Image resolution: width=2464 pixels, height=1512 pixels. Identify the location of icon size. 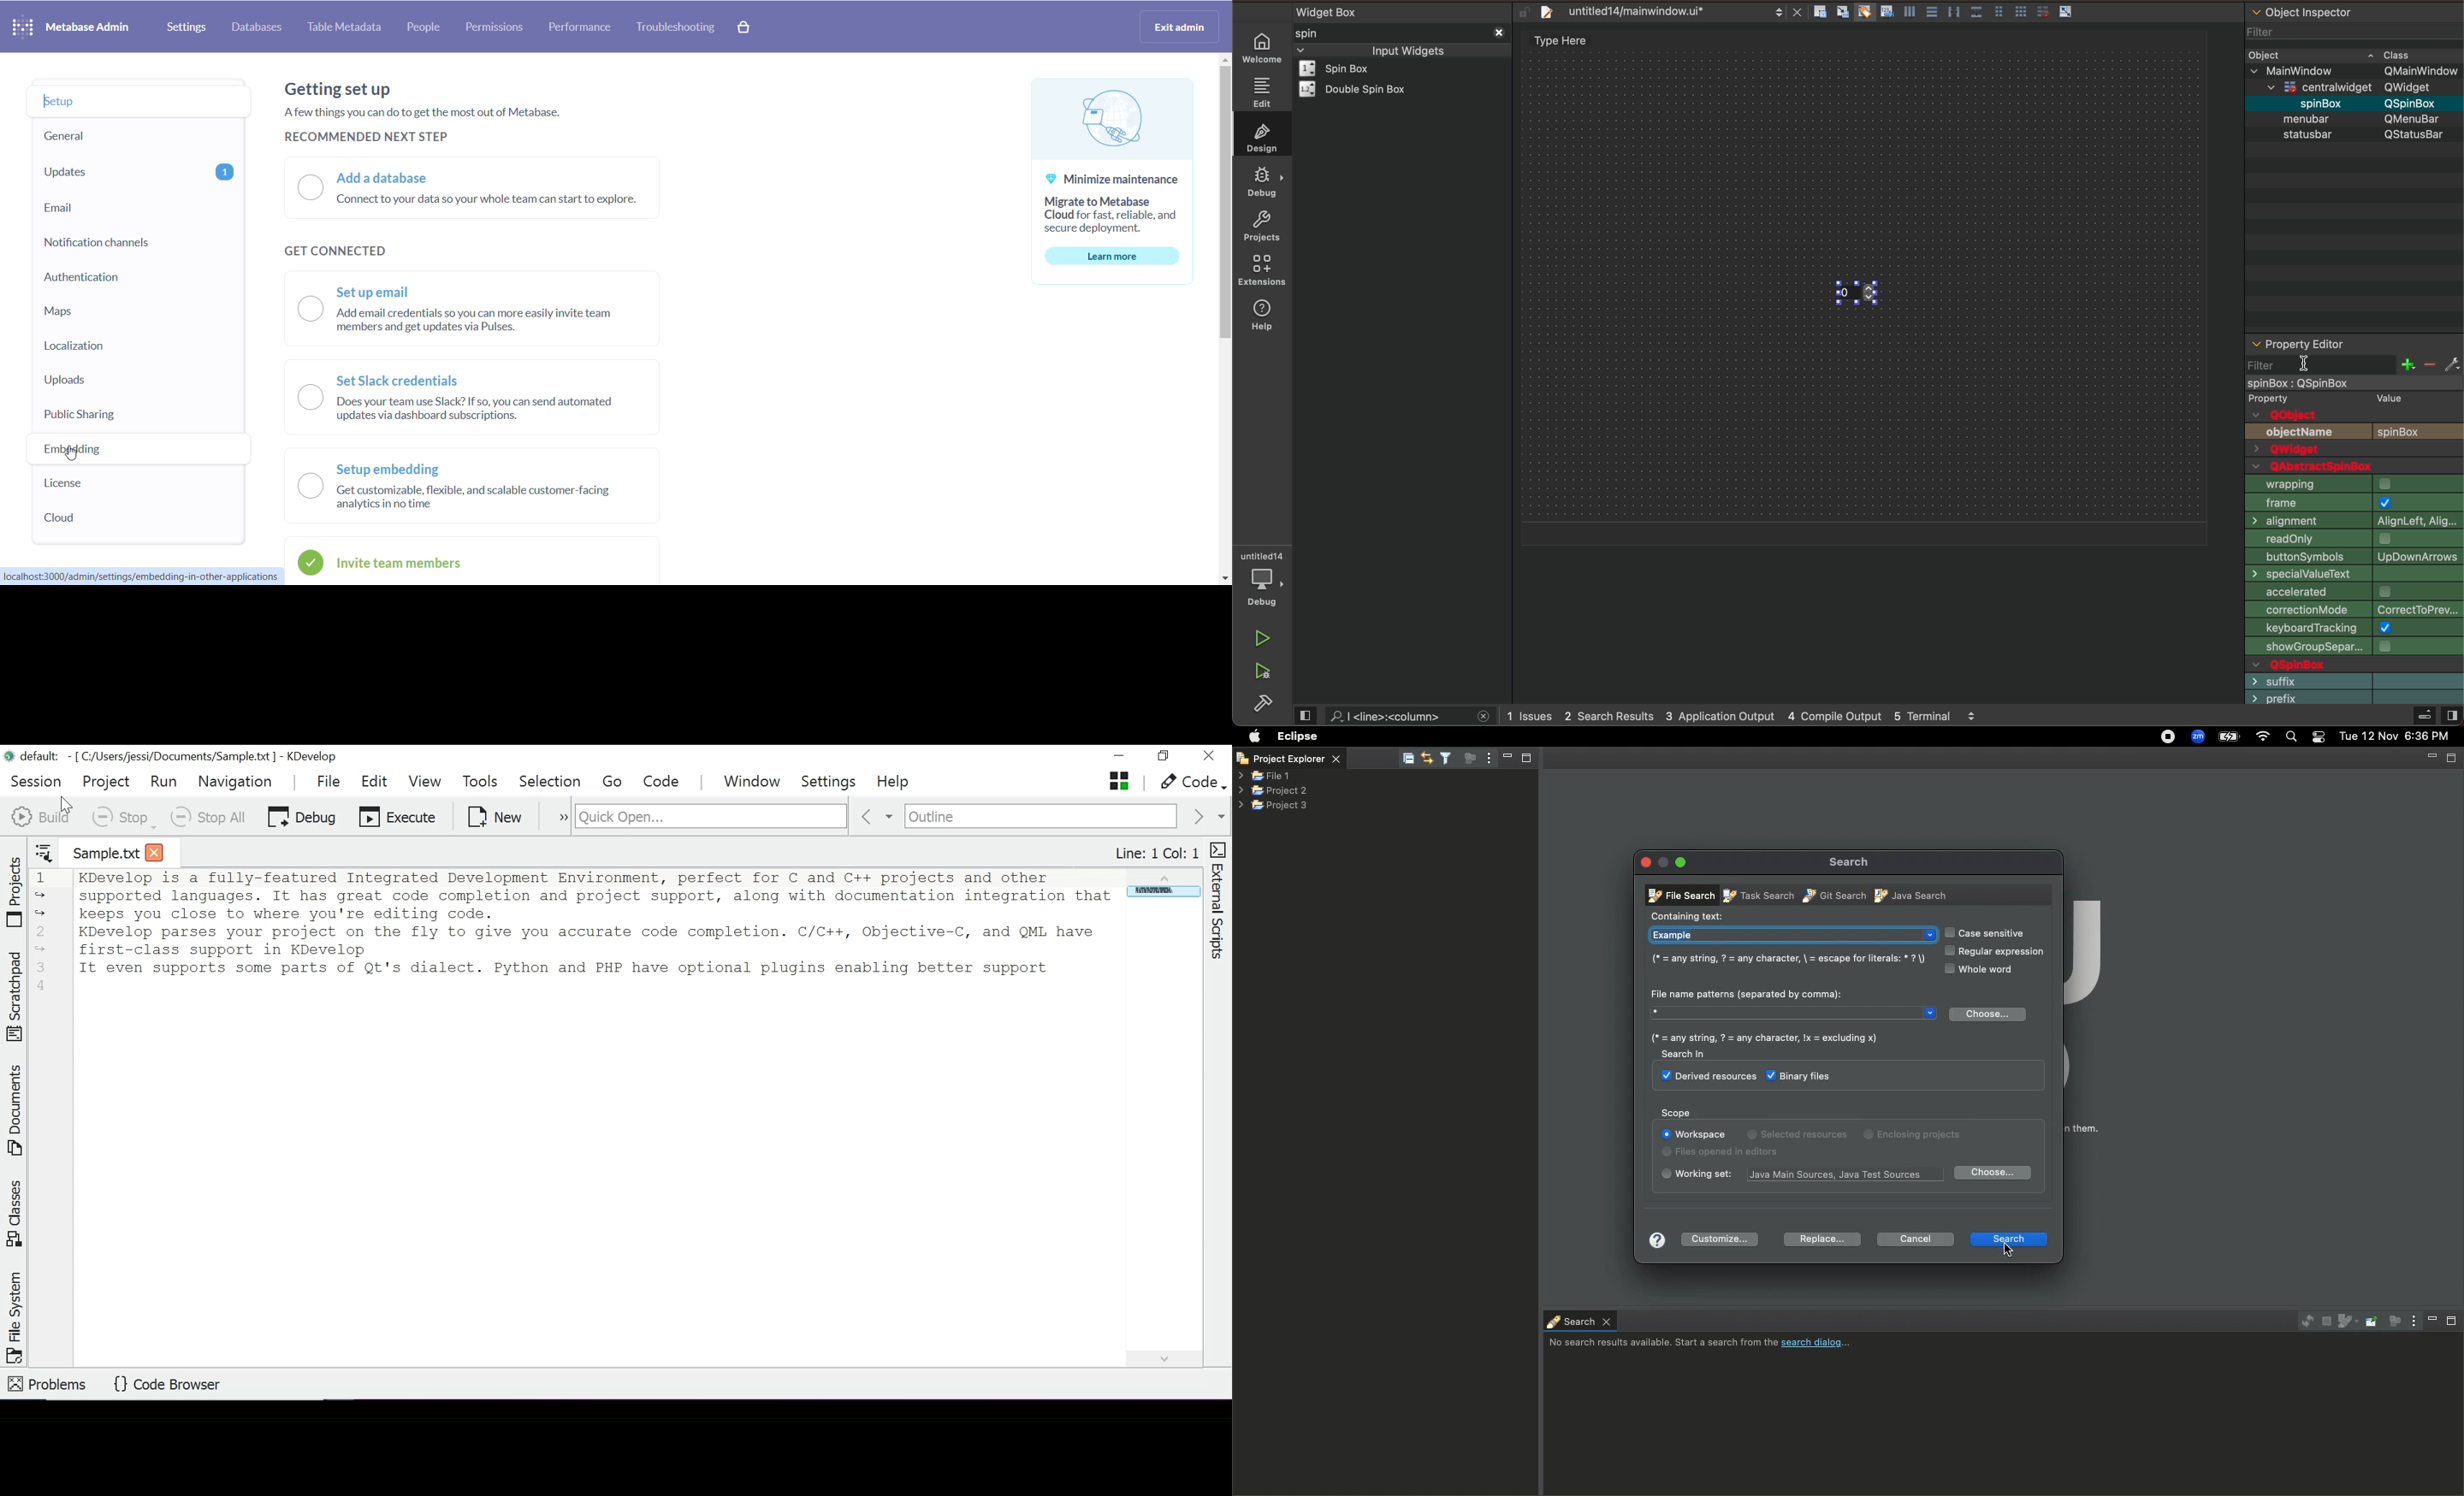
(2351, 482).